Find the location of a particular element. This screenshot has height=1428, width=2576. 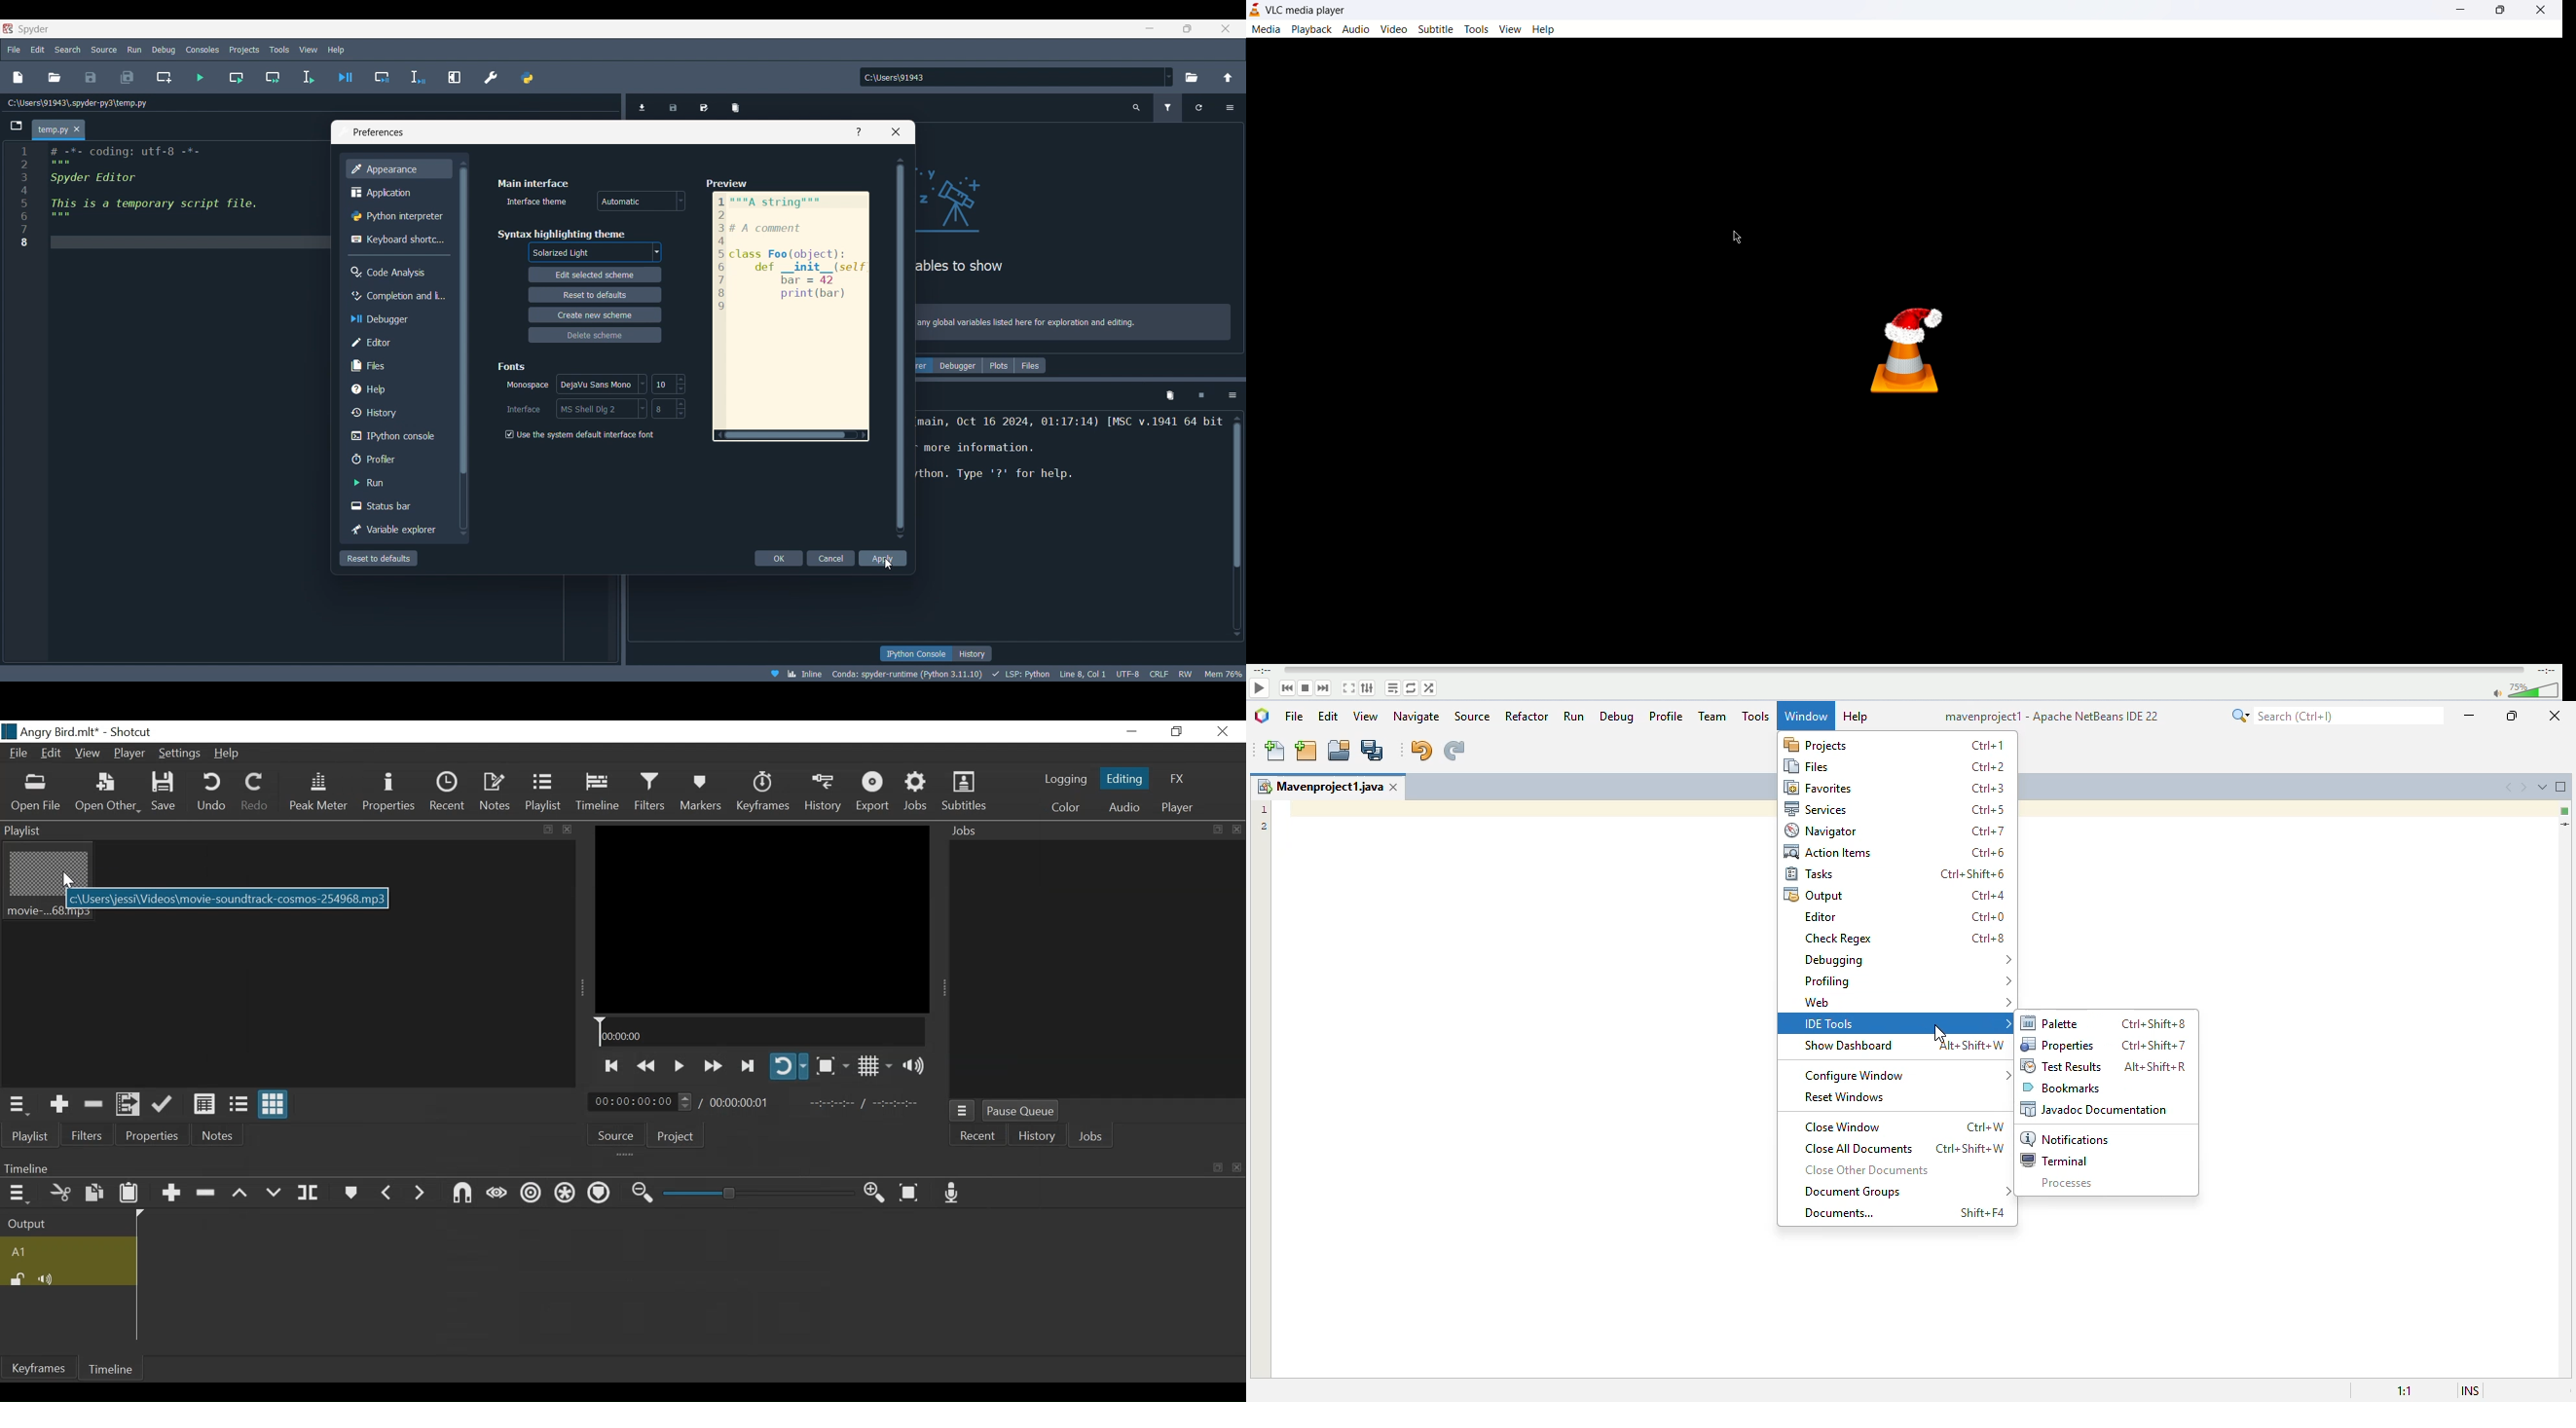

Keyboard shortcut is located at coordinates (397, 240).